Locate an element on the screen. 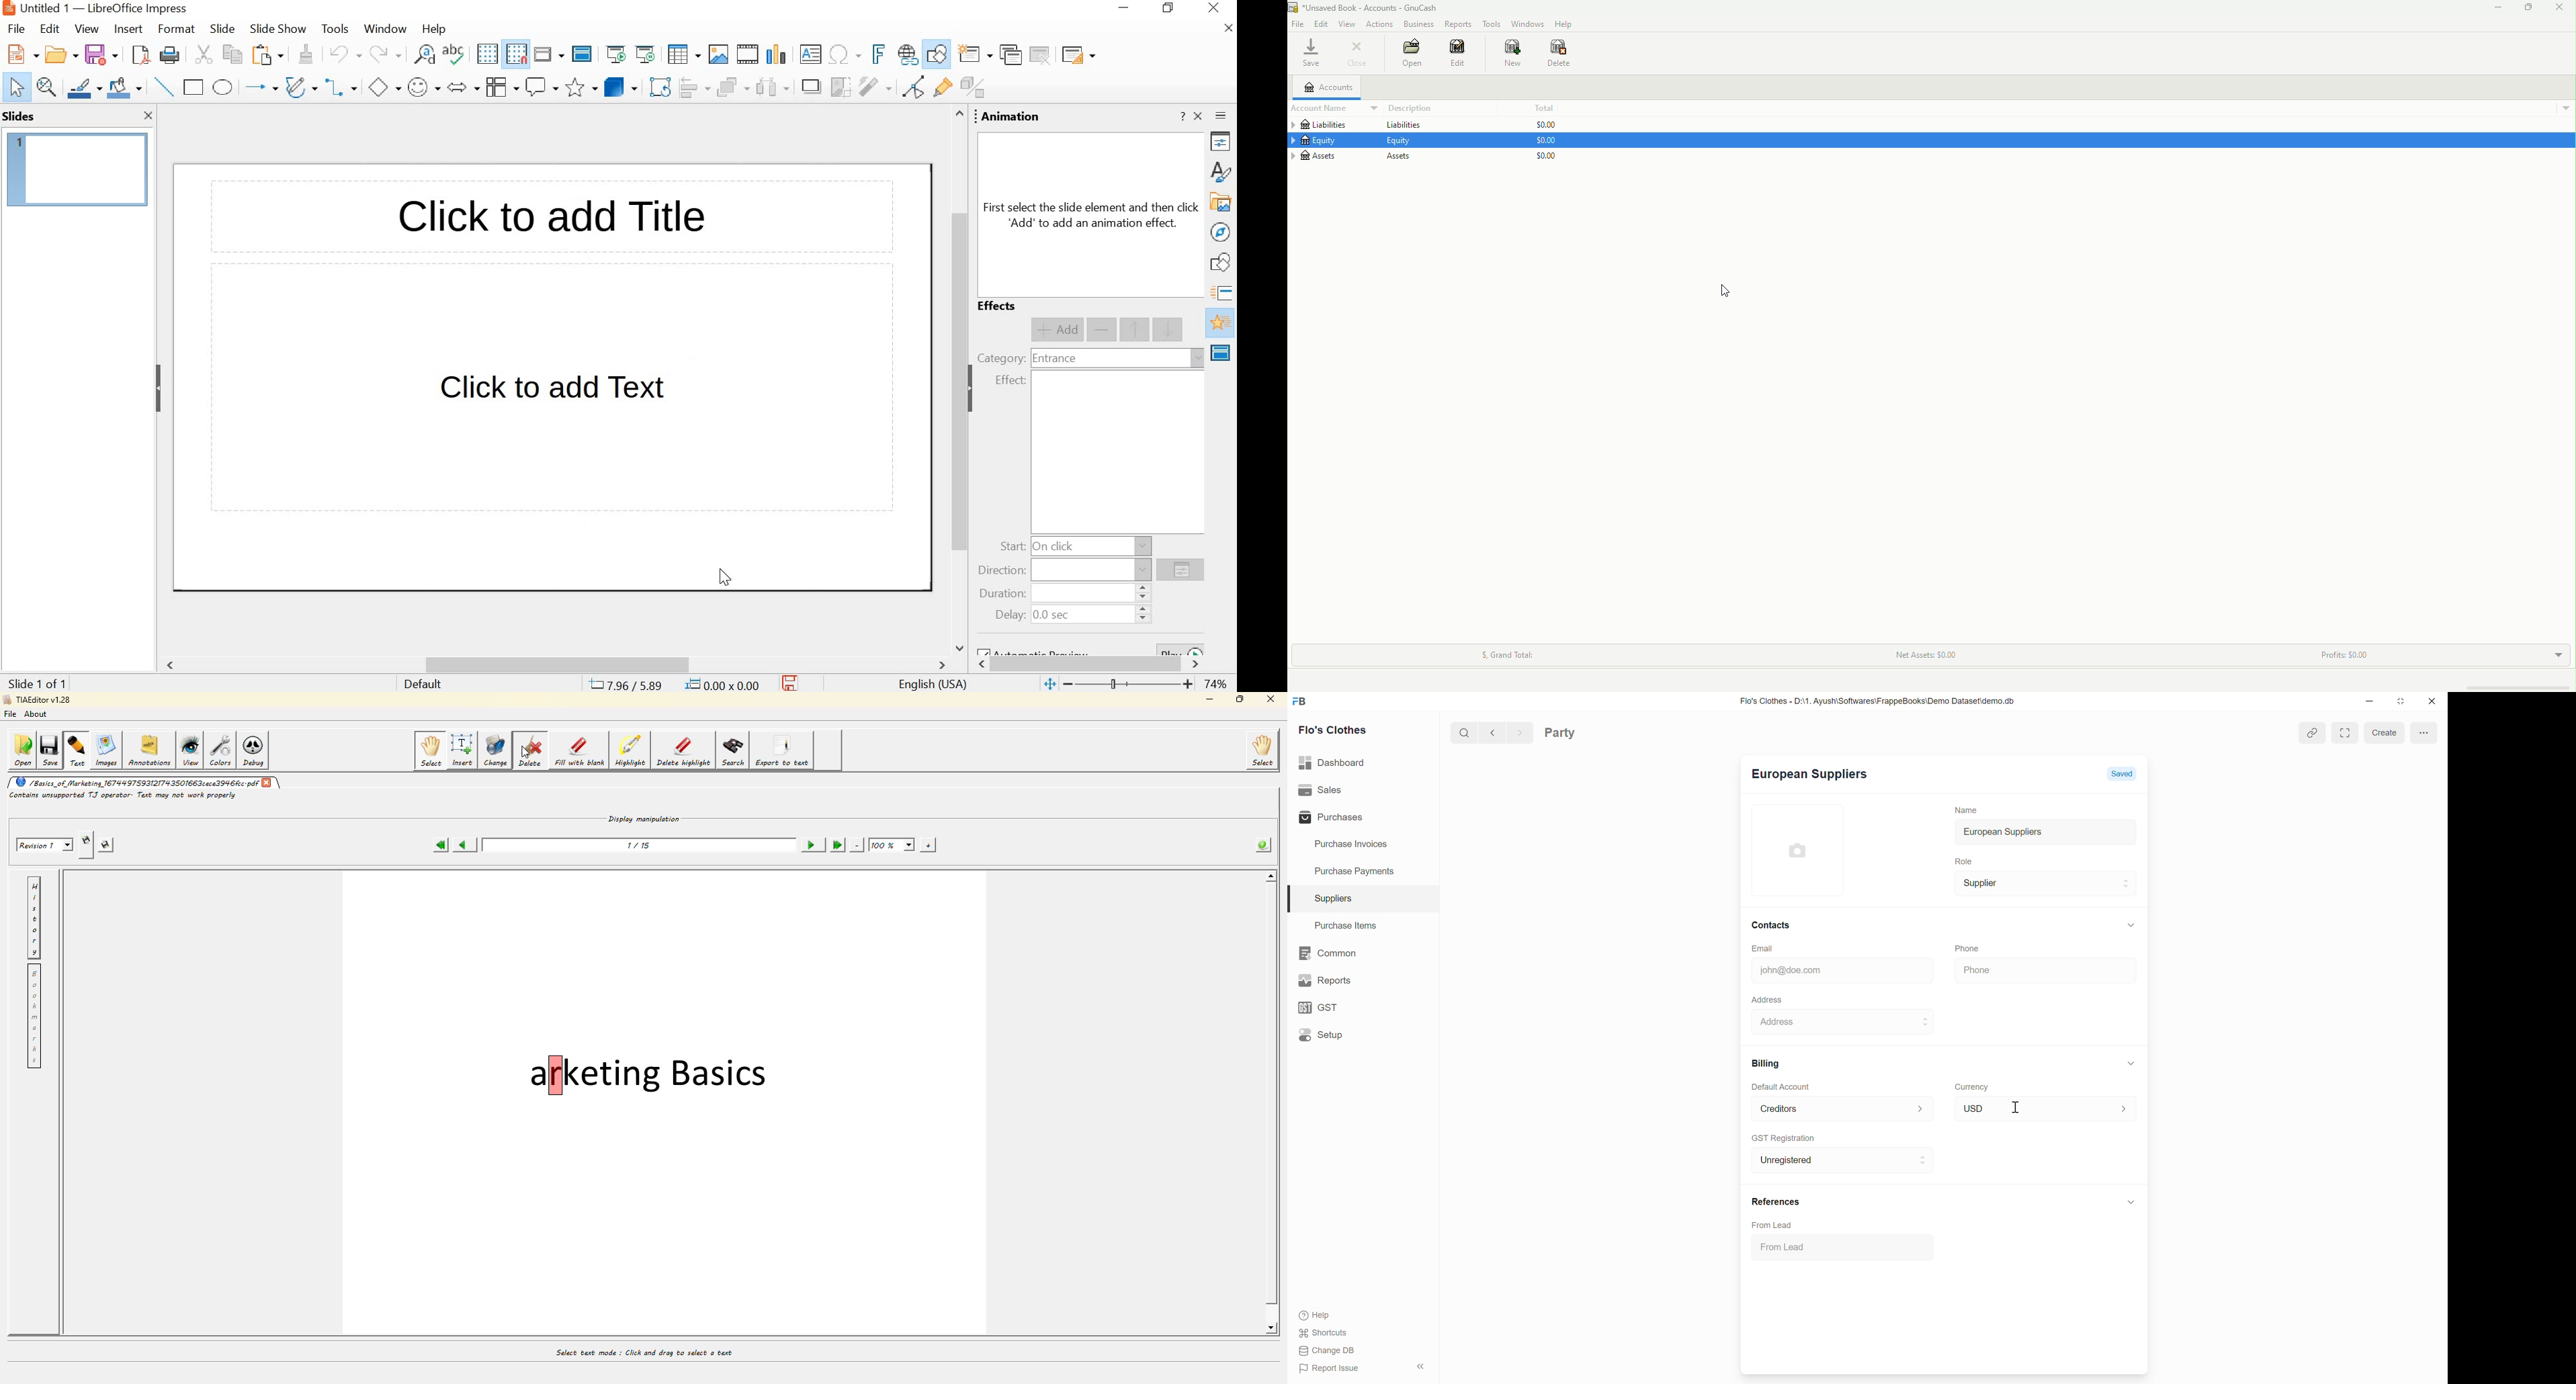 The image size is (2576, 1400). European Suppliers is located at coordinates (1996, 831).